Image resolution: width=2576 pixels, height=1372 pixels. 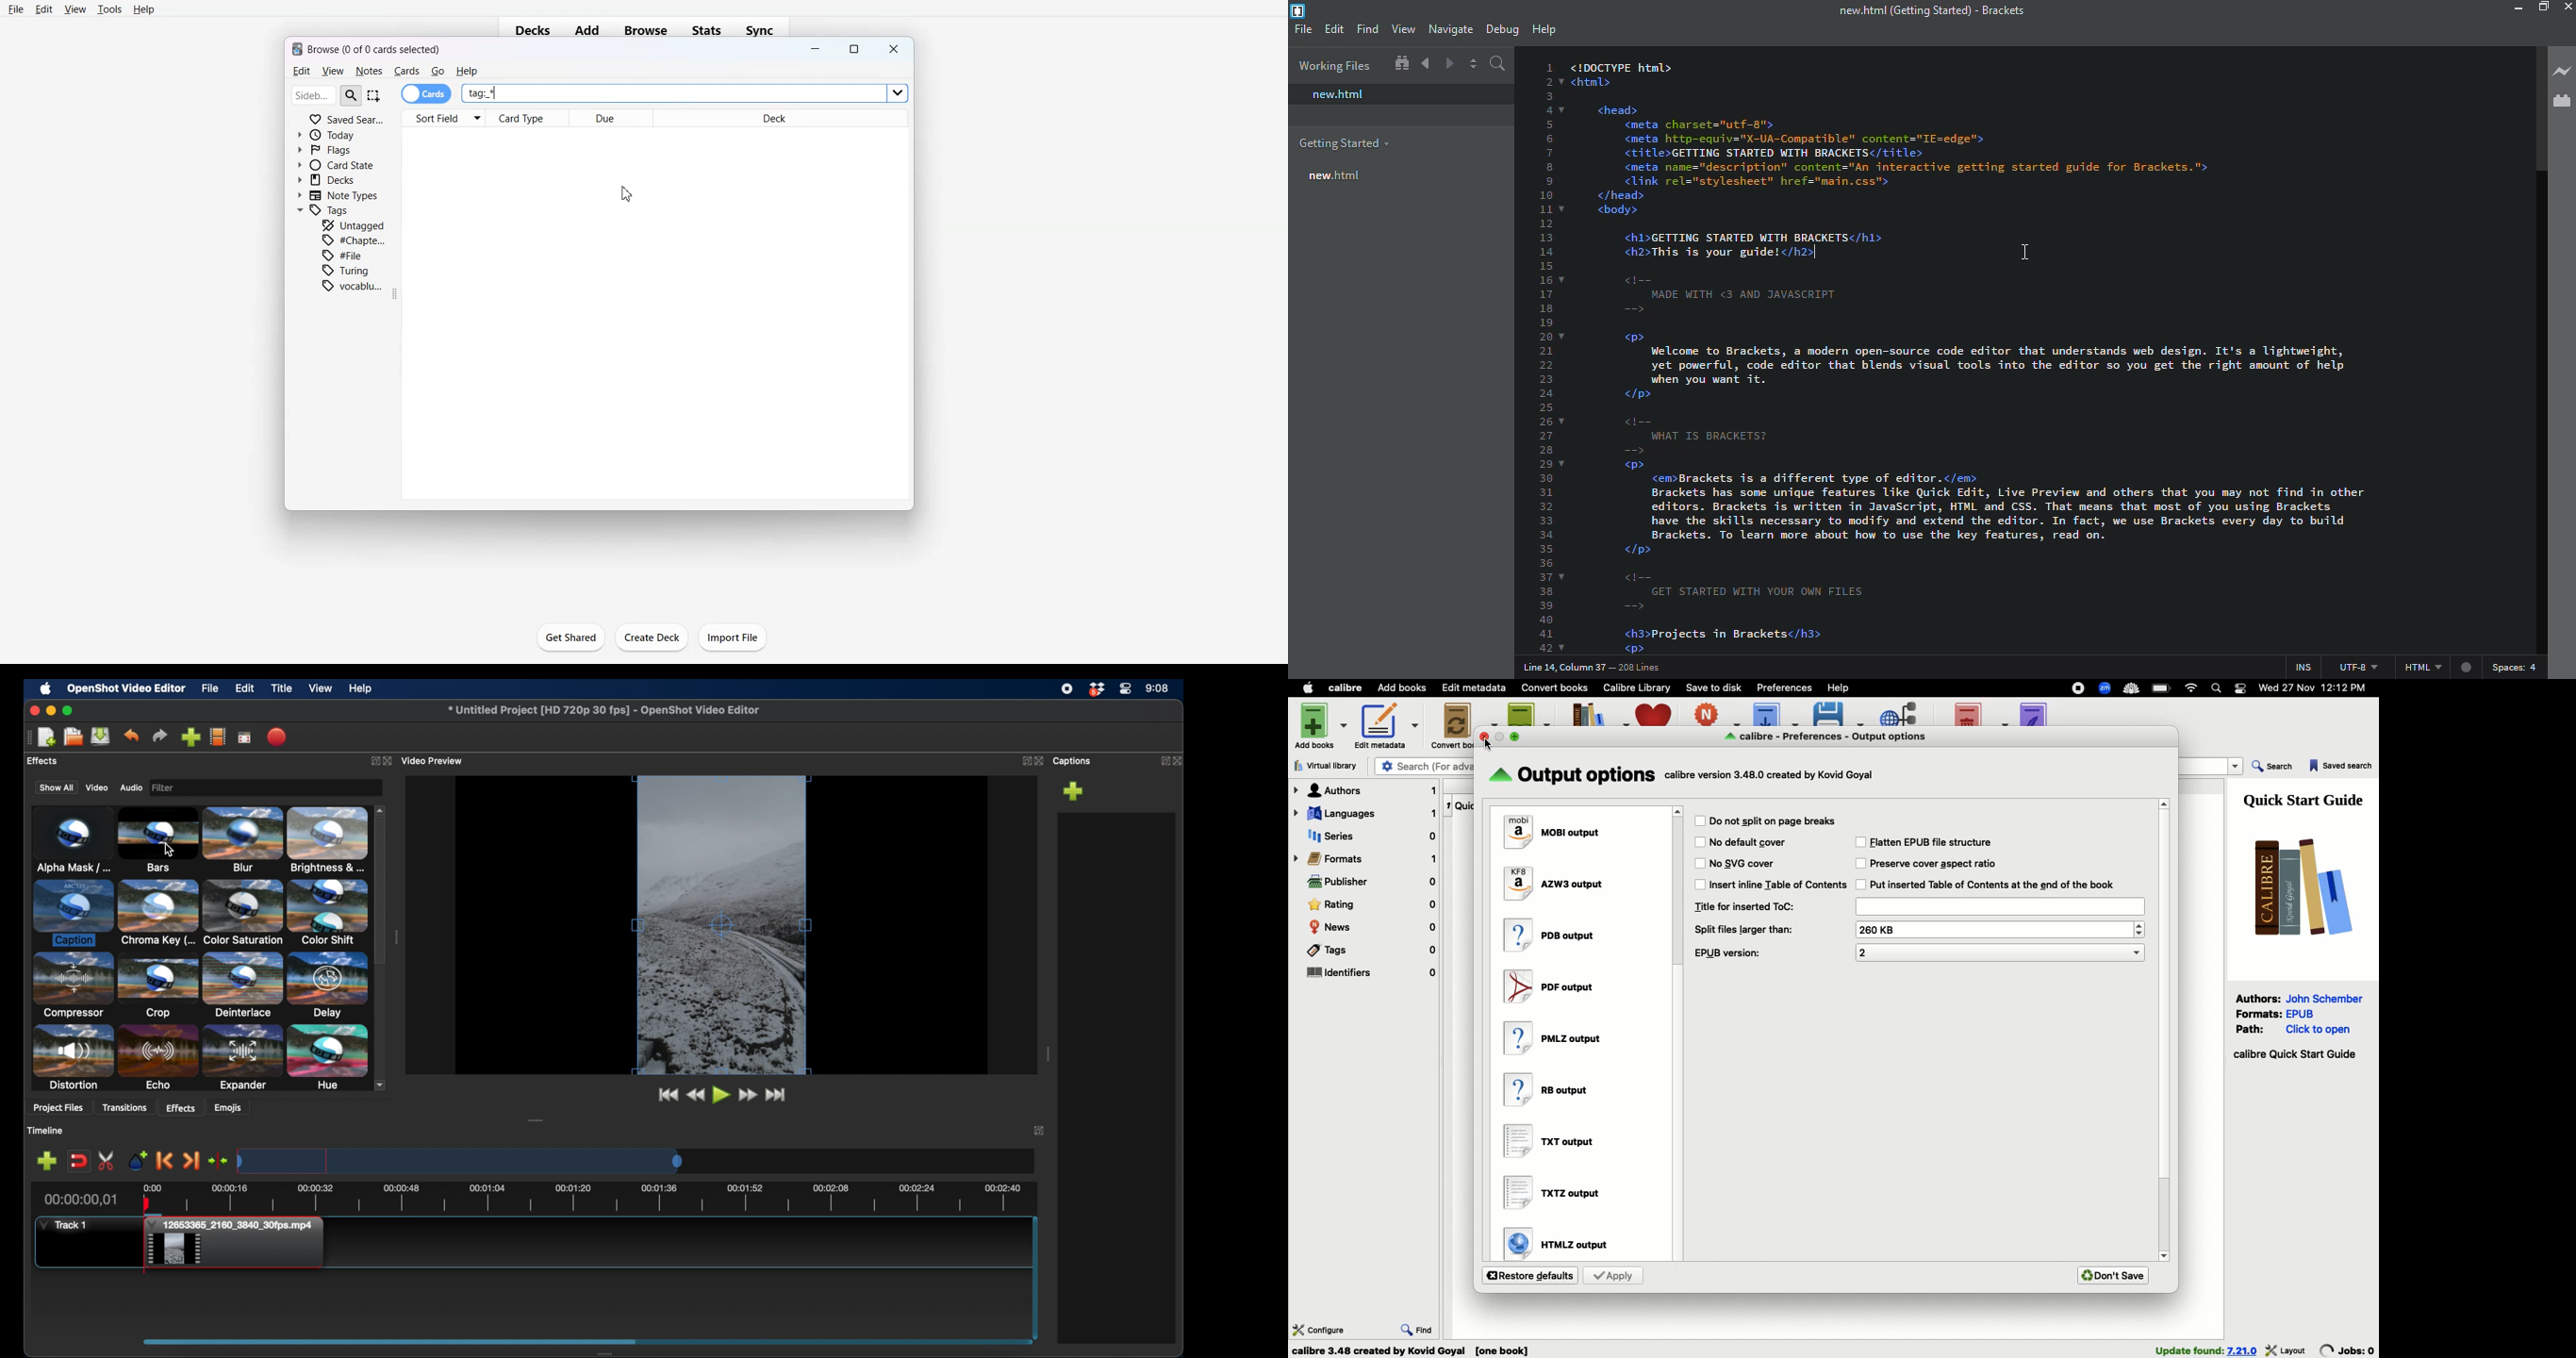 I want to click on new, so click(x=1334, y=173).